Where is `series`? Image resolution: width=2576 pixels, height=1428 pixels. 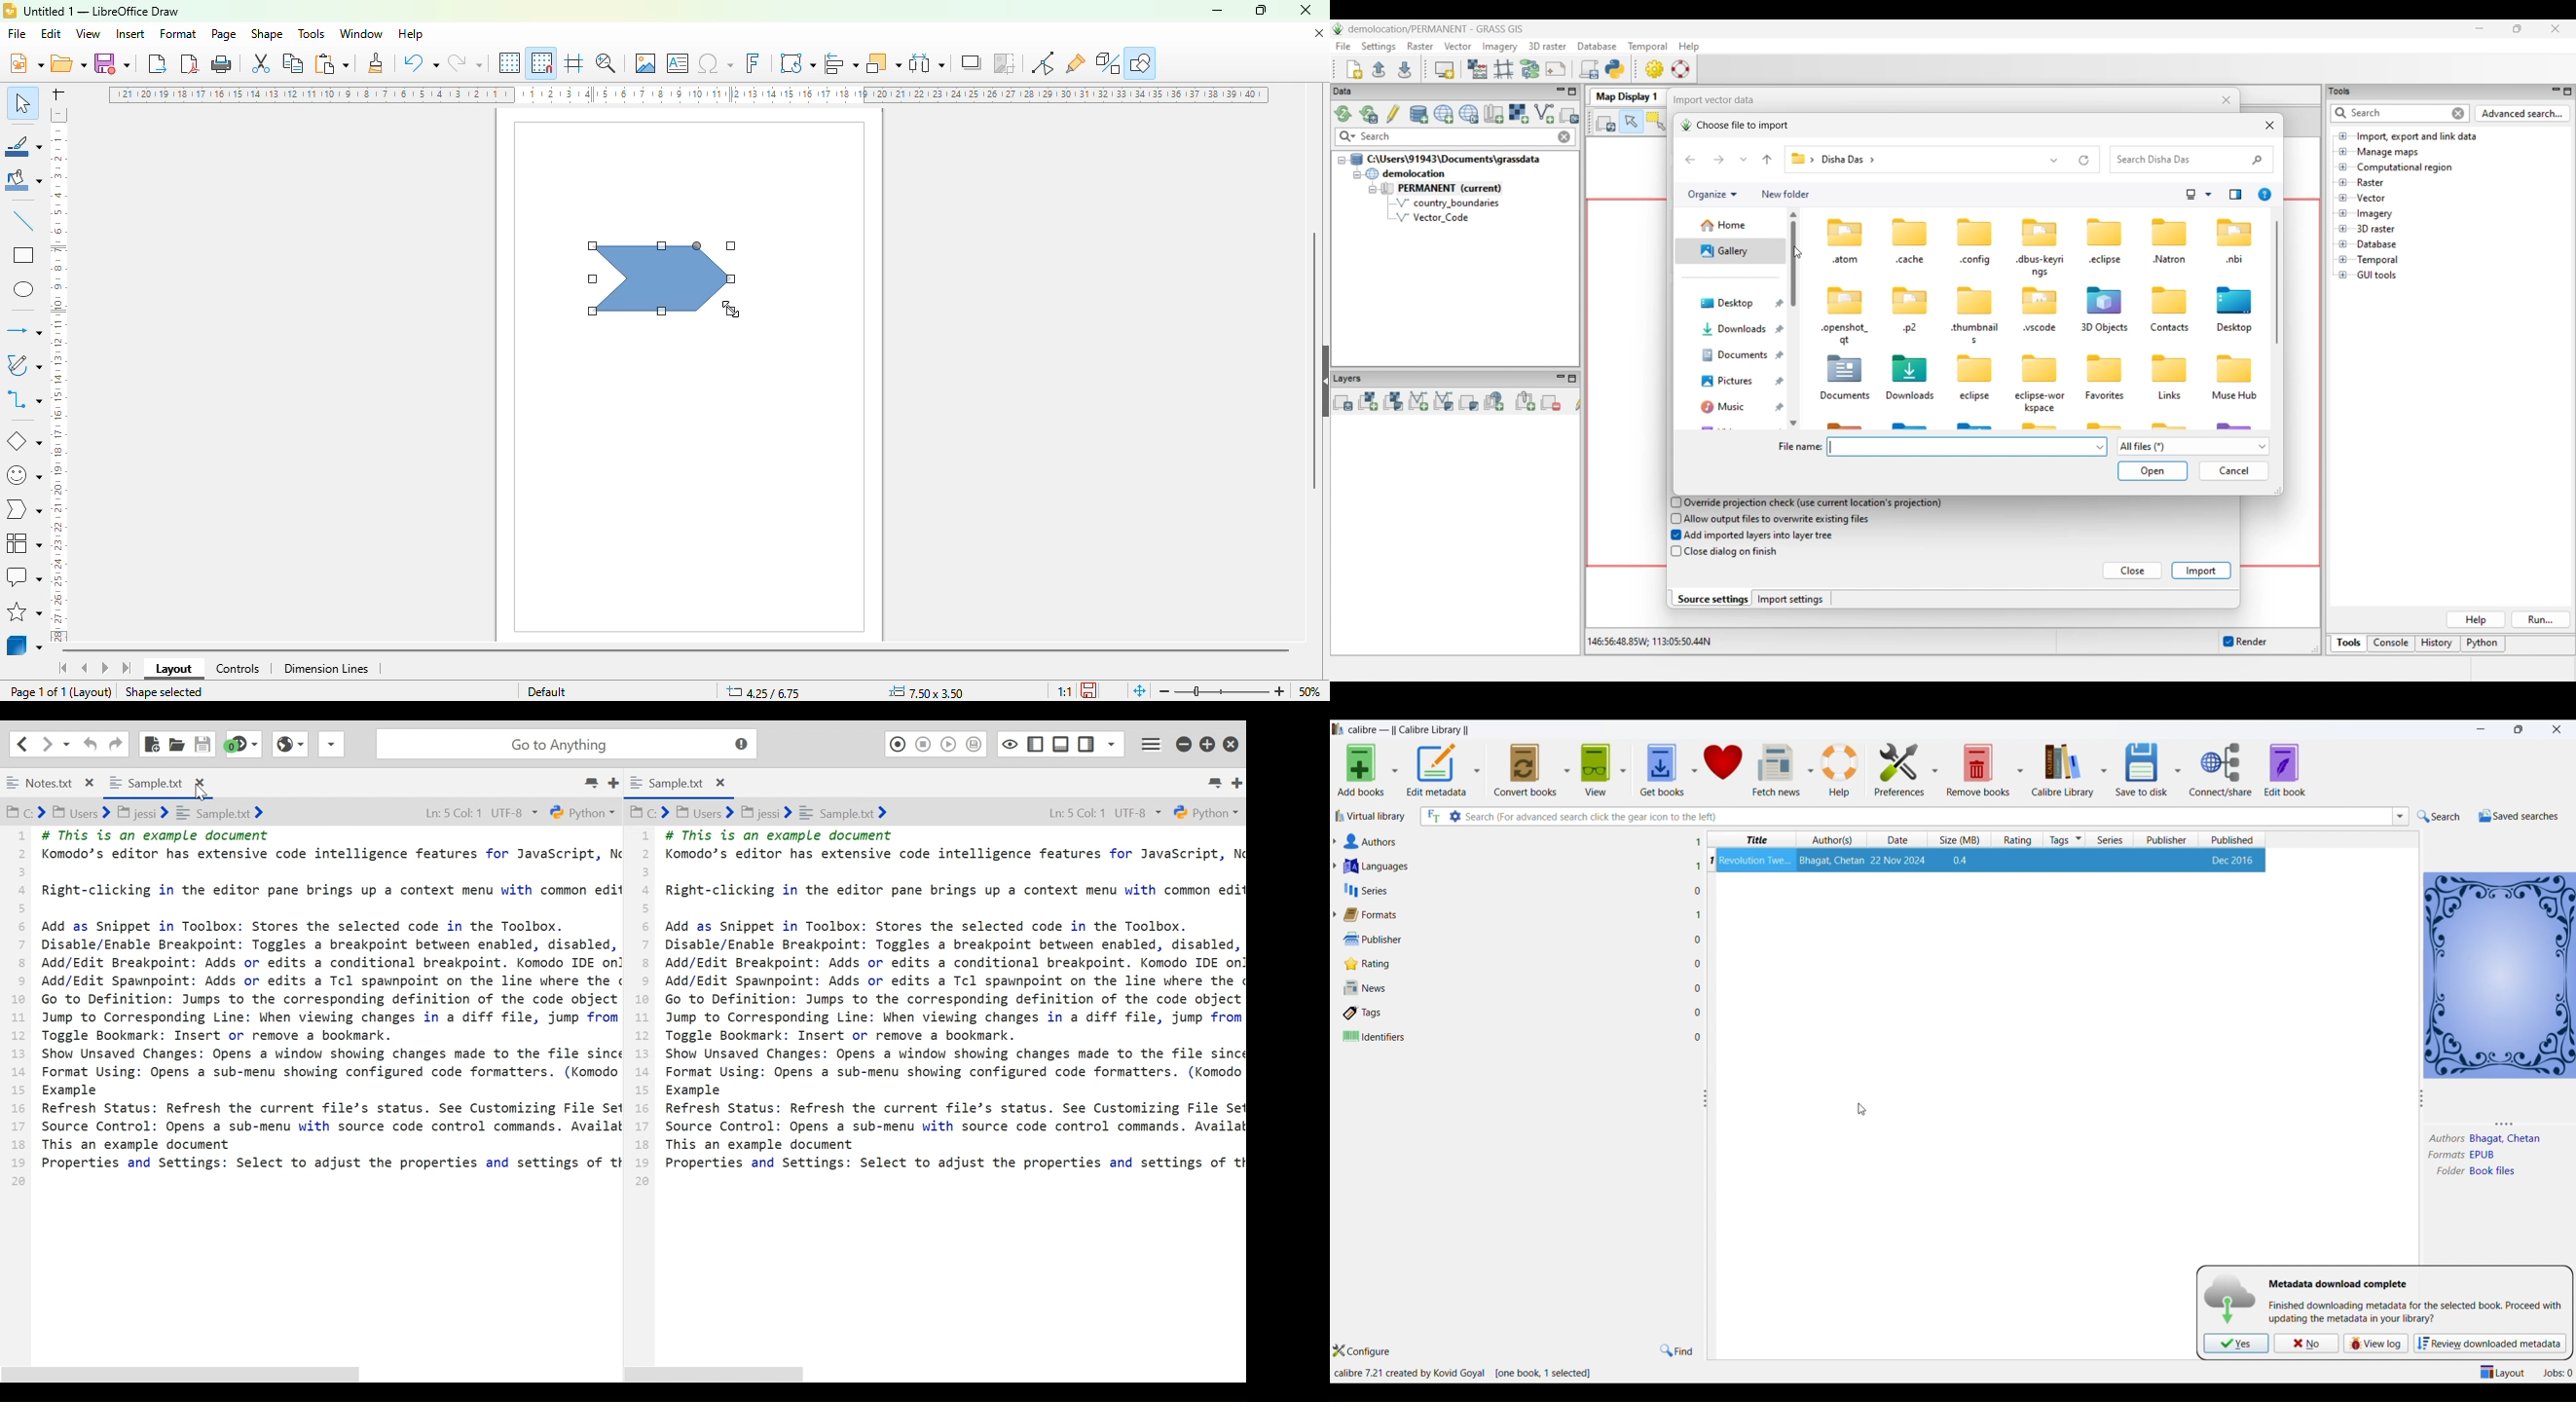 series is located at coordinates (2111, 840).